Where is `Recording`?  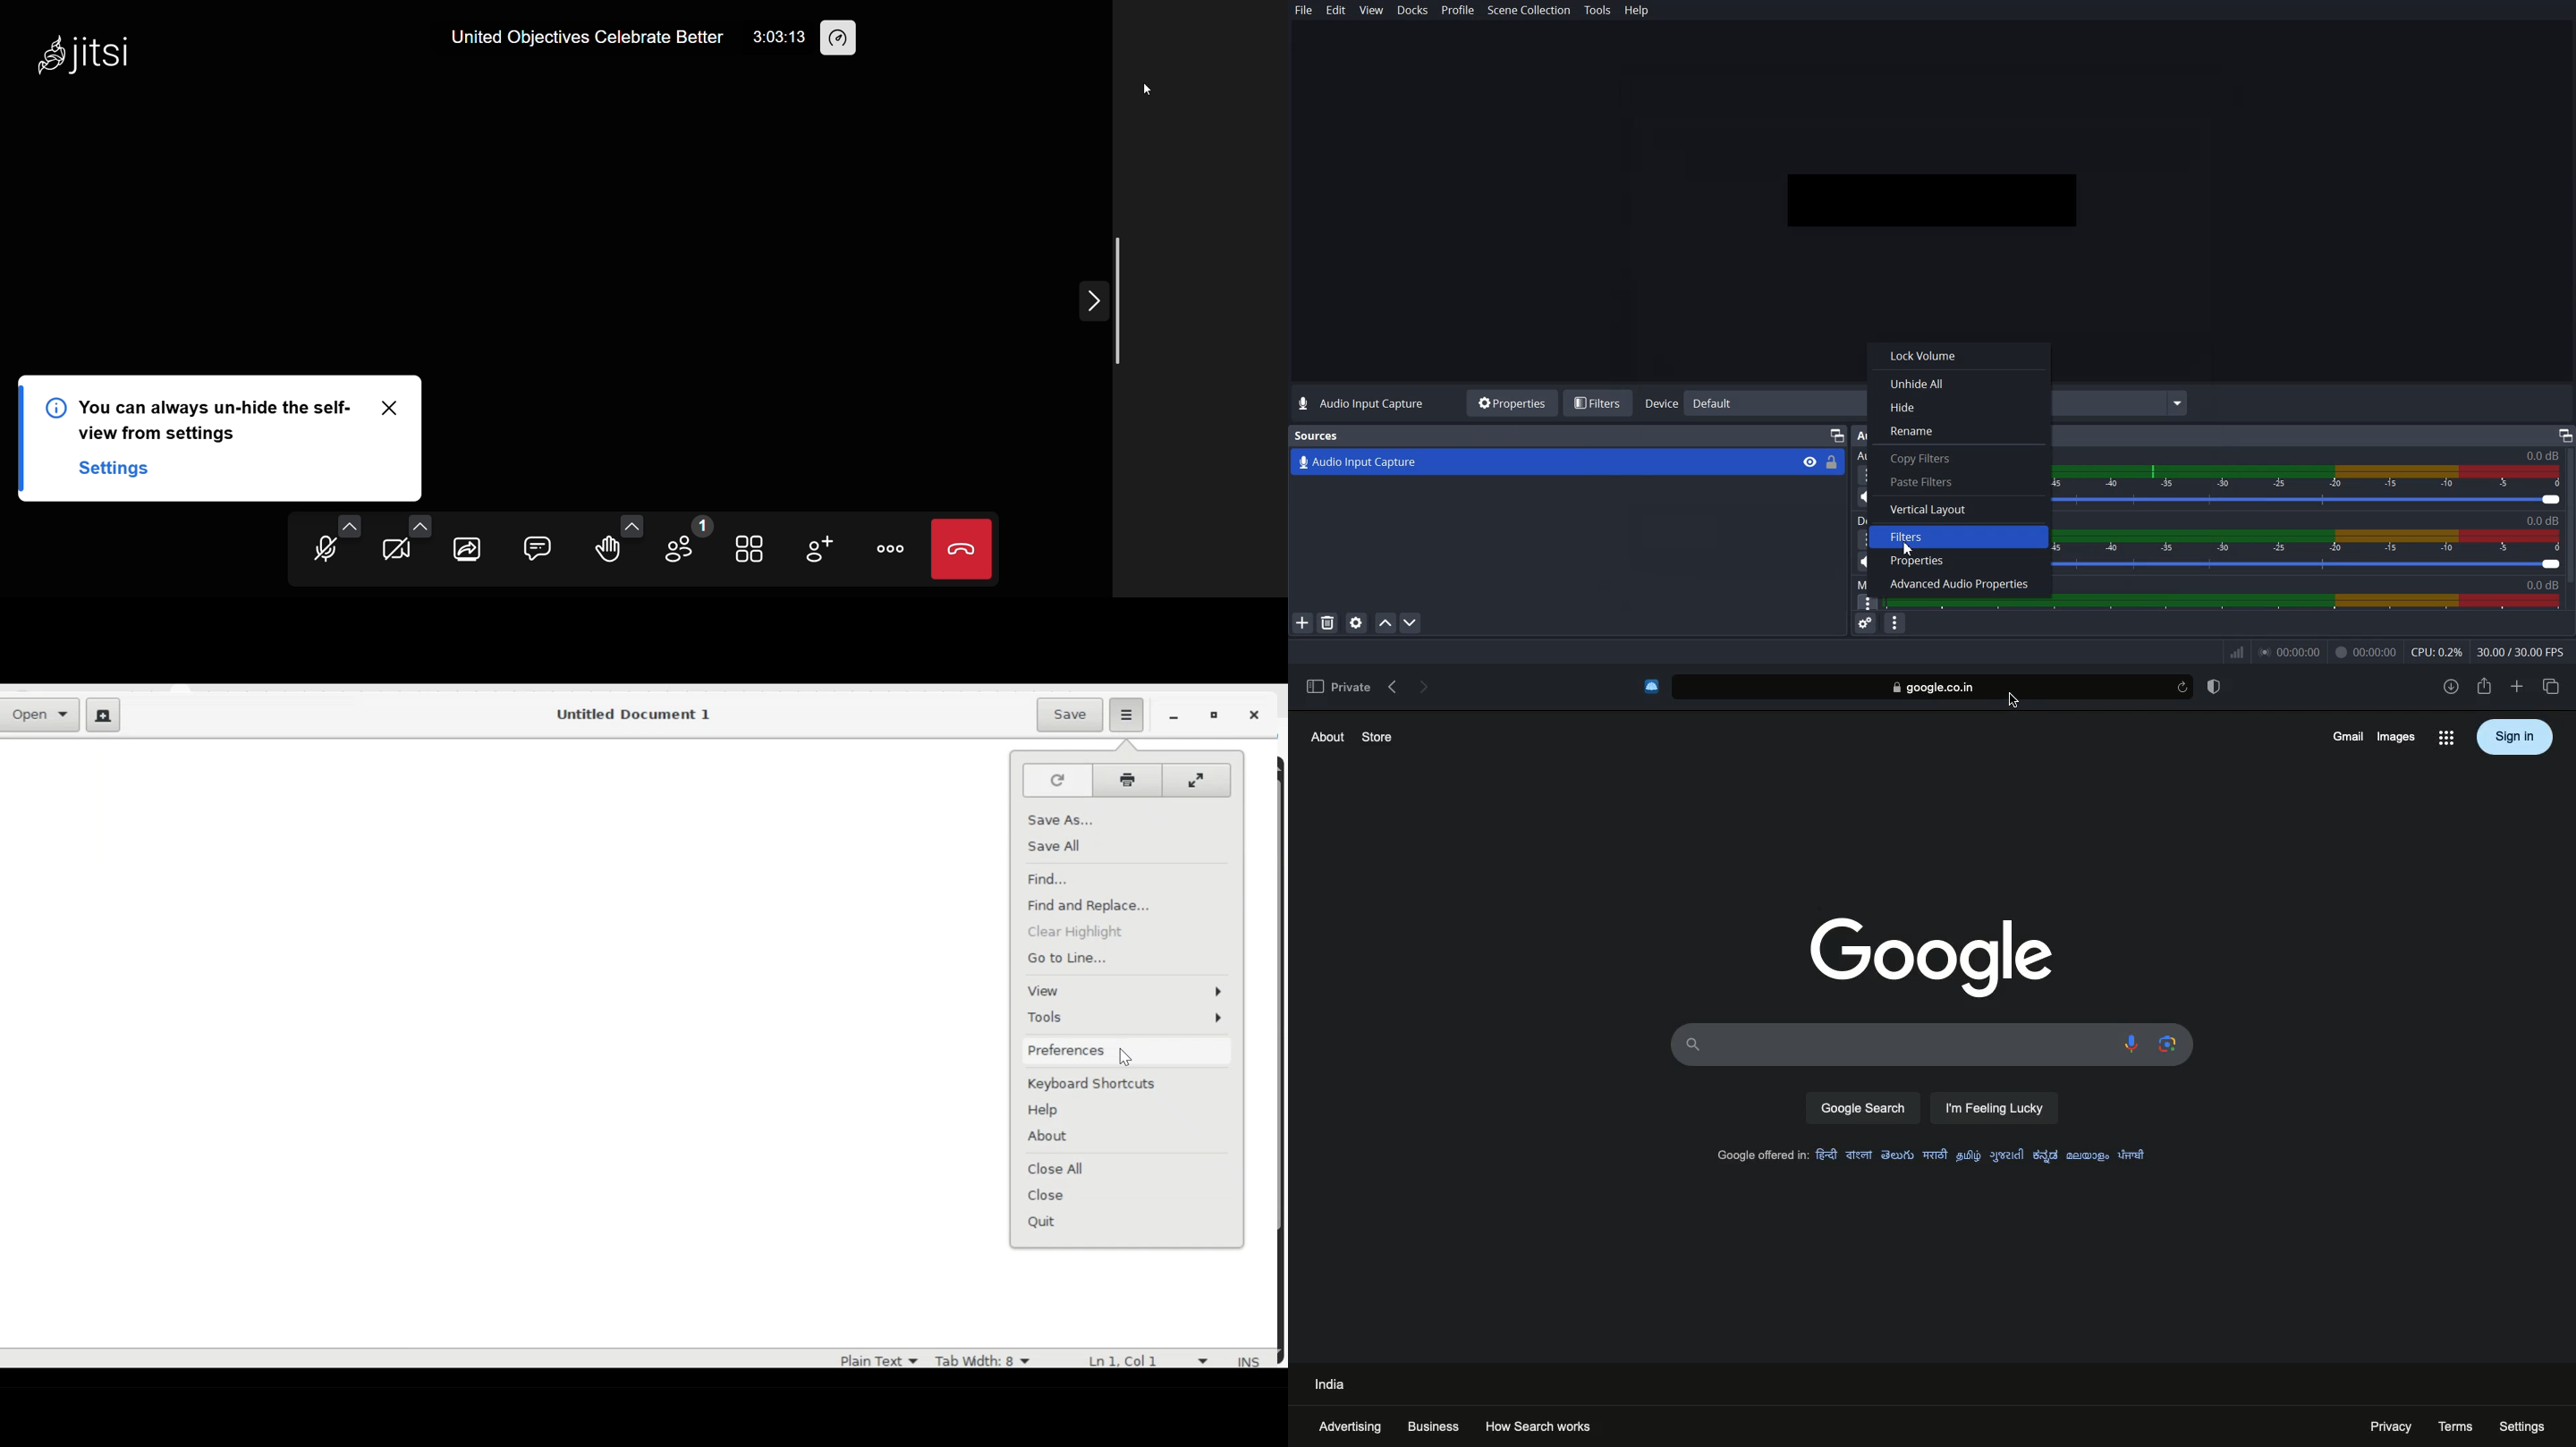
Recording is located at coordinates (2365, 653).